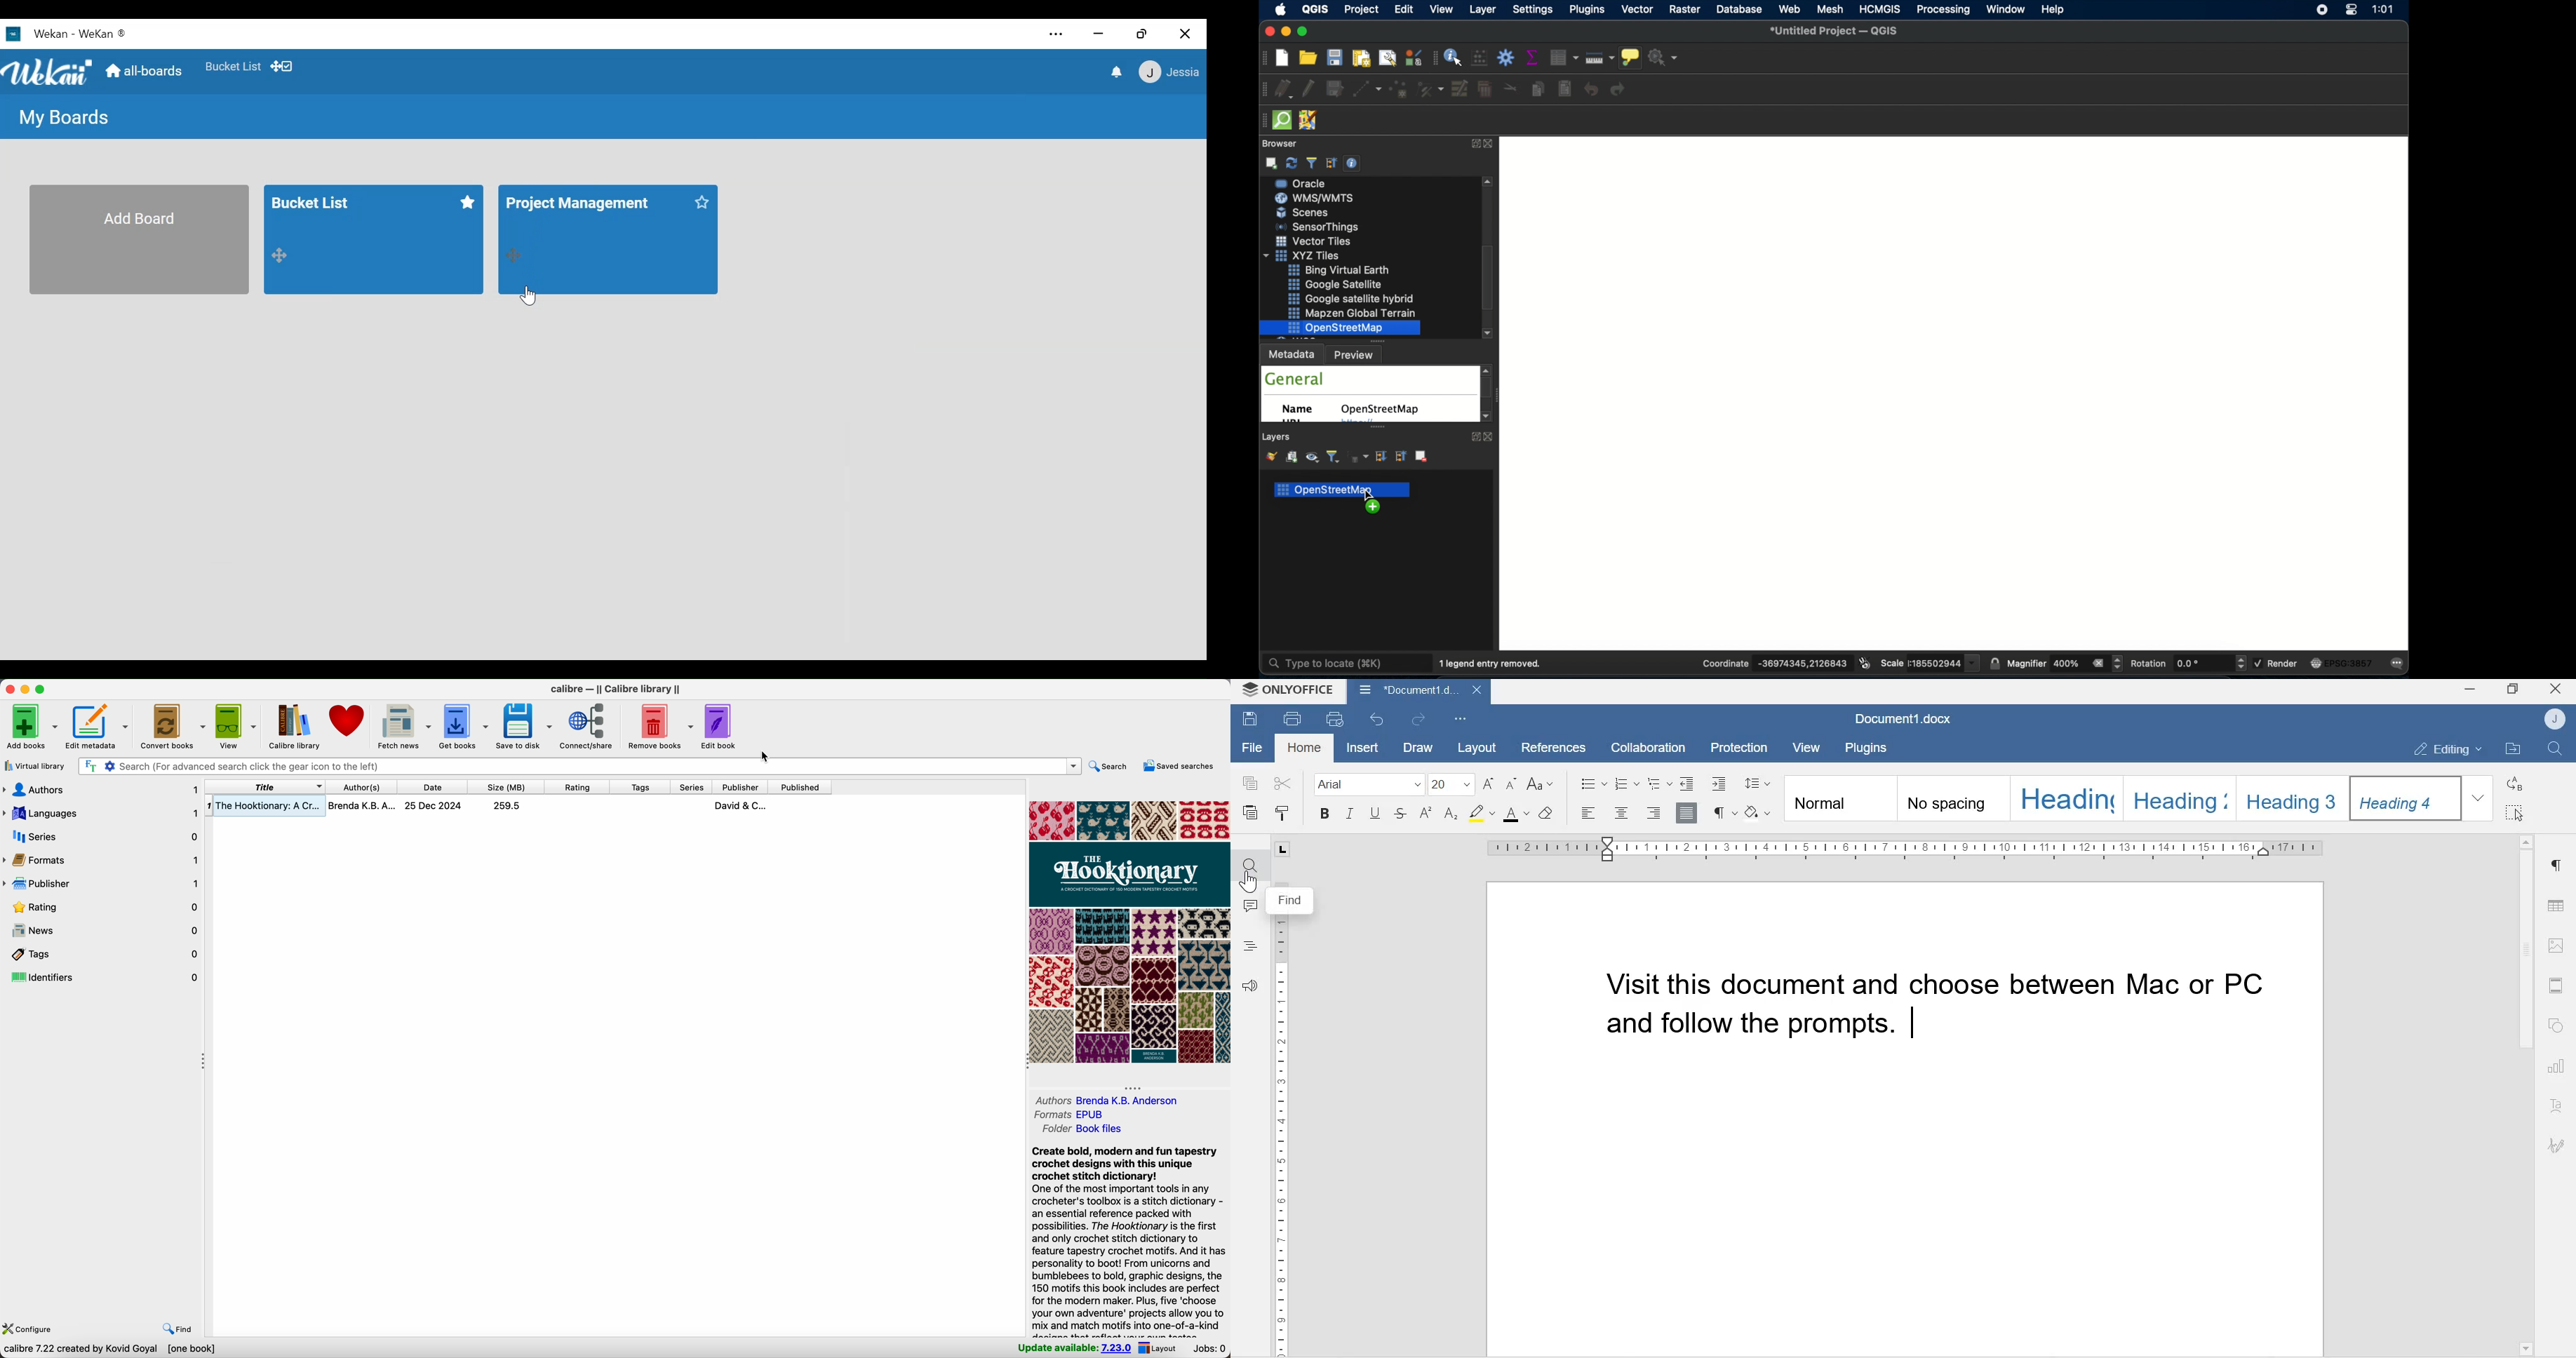 This screenshot has height=1372, width=2576. Describe the element at coordinates (1127, 1239) in the screenshot. I see `synopsis` at that location.